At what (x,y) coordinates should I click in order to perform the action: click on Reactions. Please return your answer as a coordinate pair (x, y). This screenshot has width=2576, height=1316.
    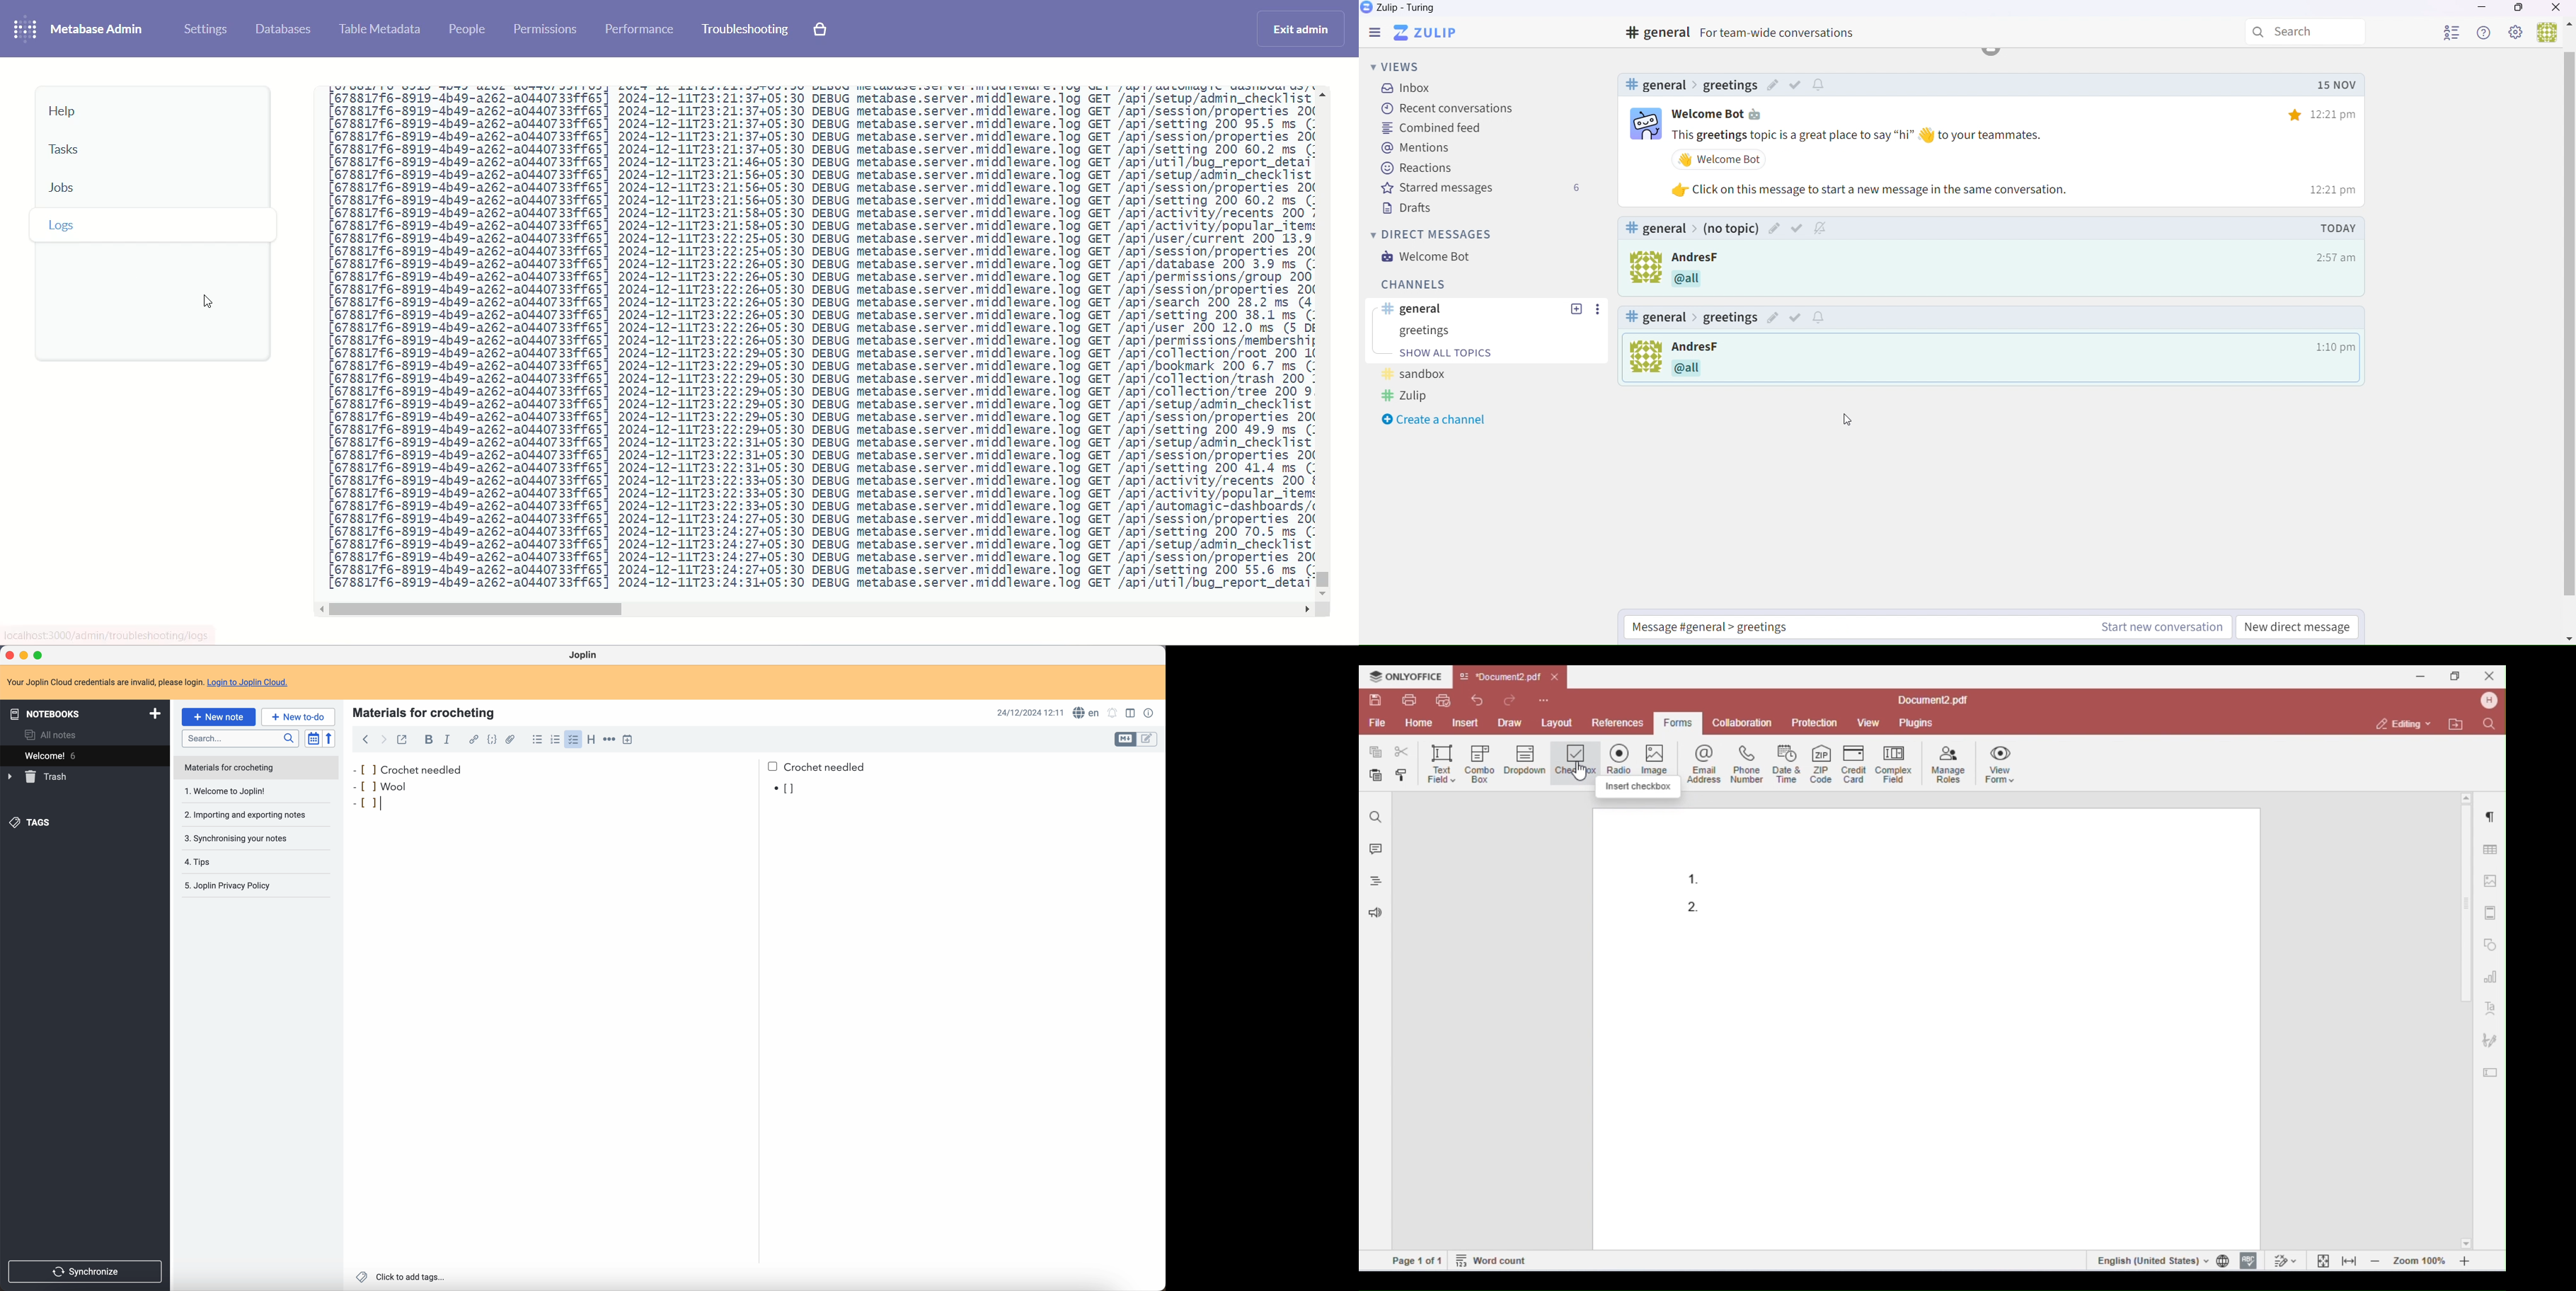
    Looking at the image, I should click on (1418, 170).